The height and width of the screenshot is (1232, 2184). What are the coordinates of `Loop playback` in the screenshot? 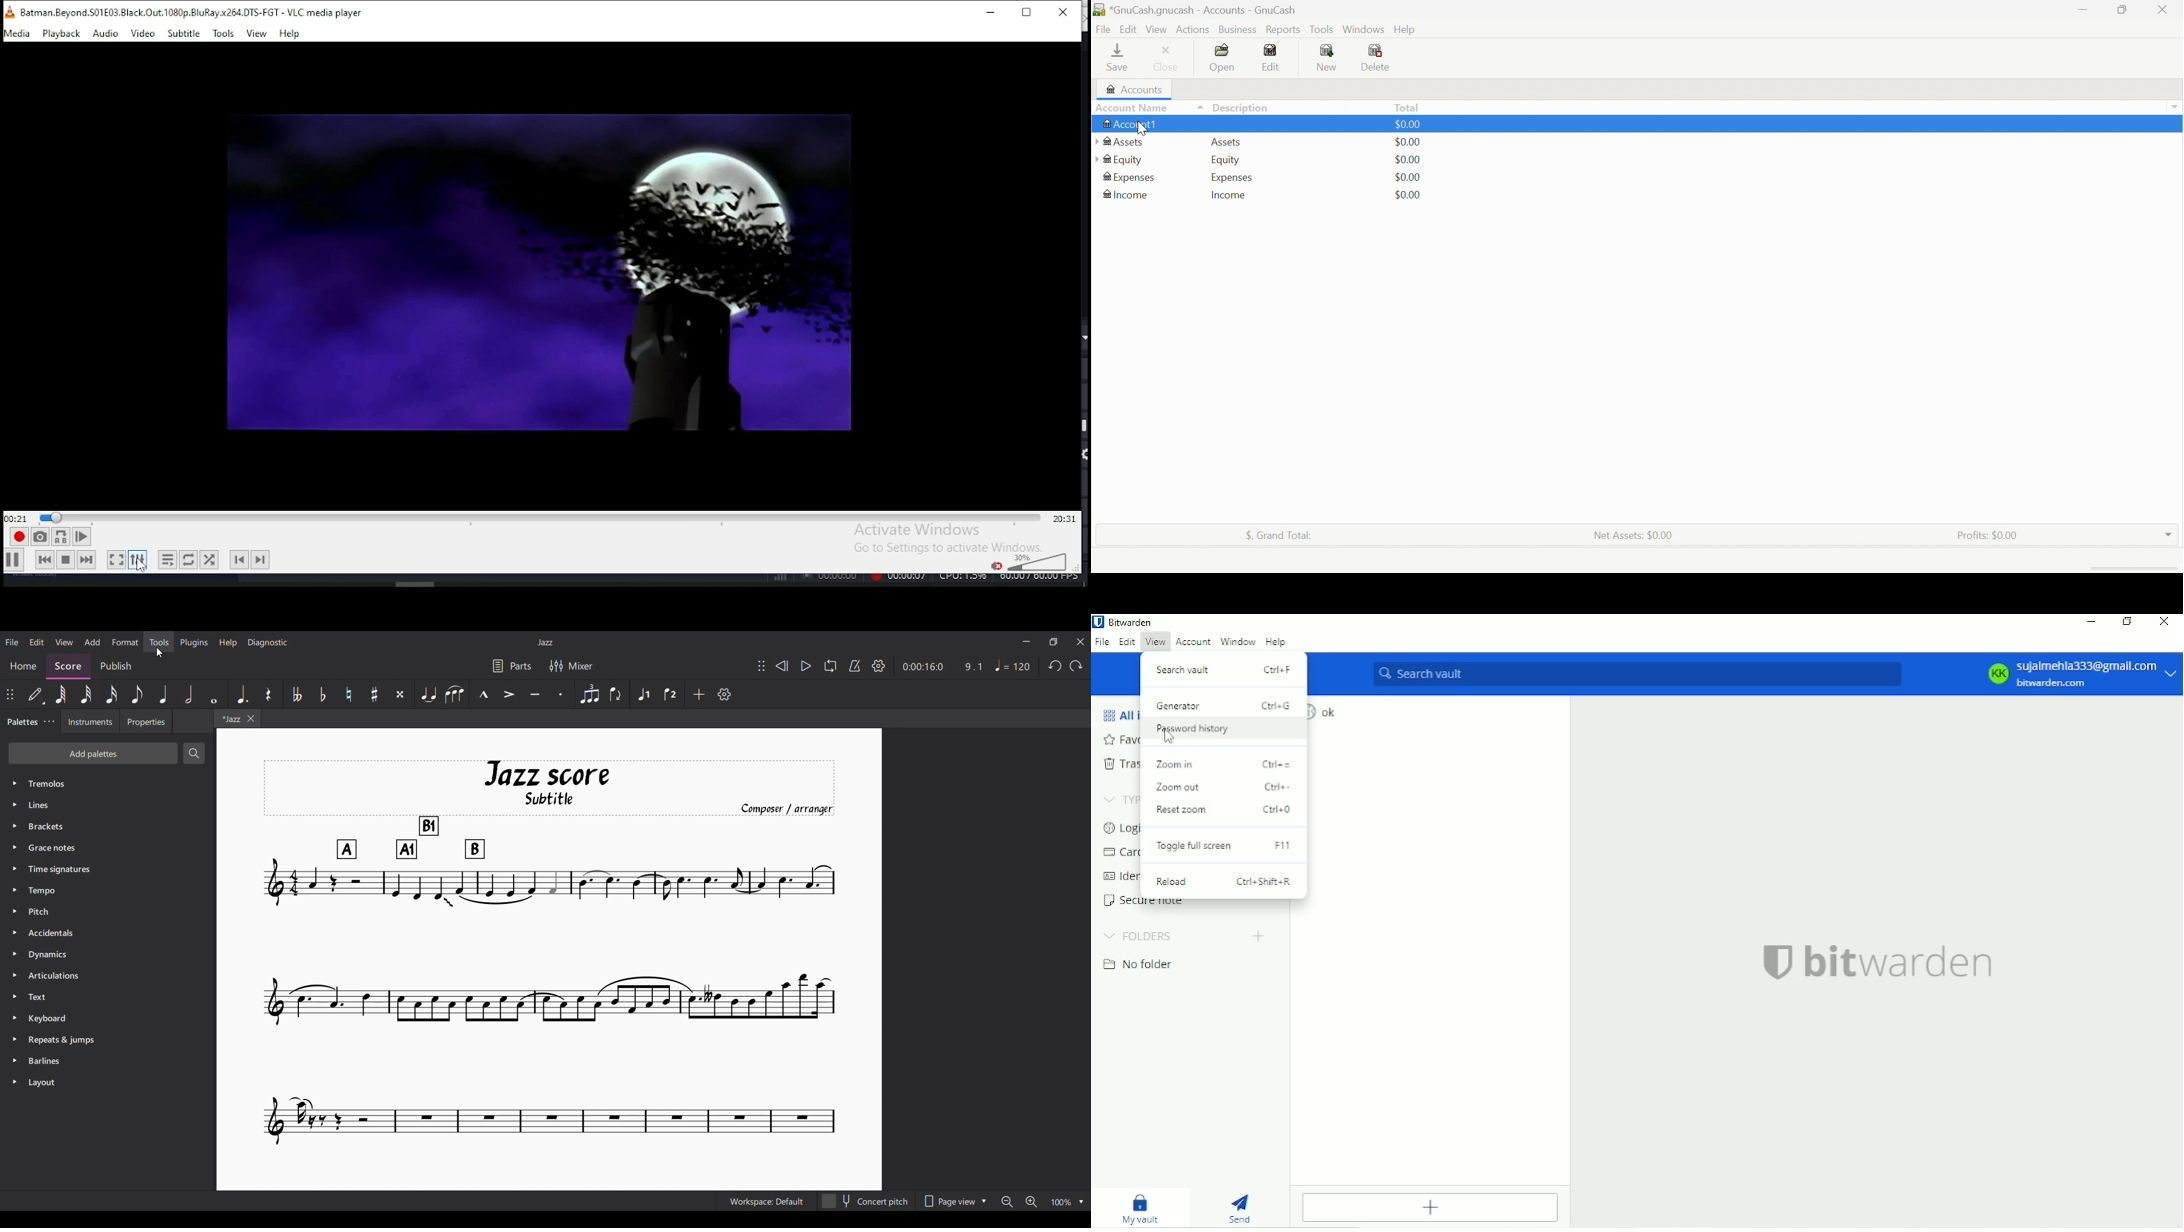 It's located at (831, 666).